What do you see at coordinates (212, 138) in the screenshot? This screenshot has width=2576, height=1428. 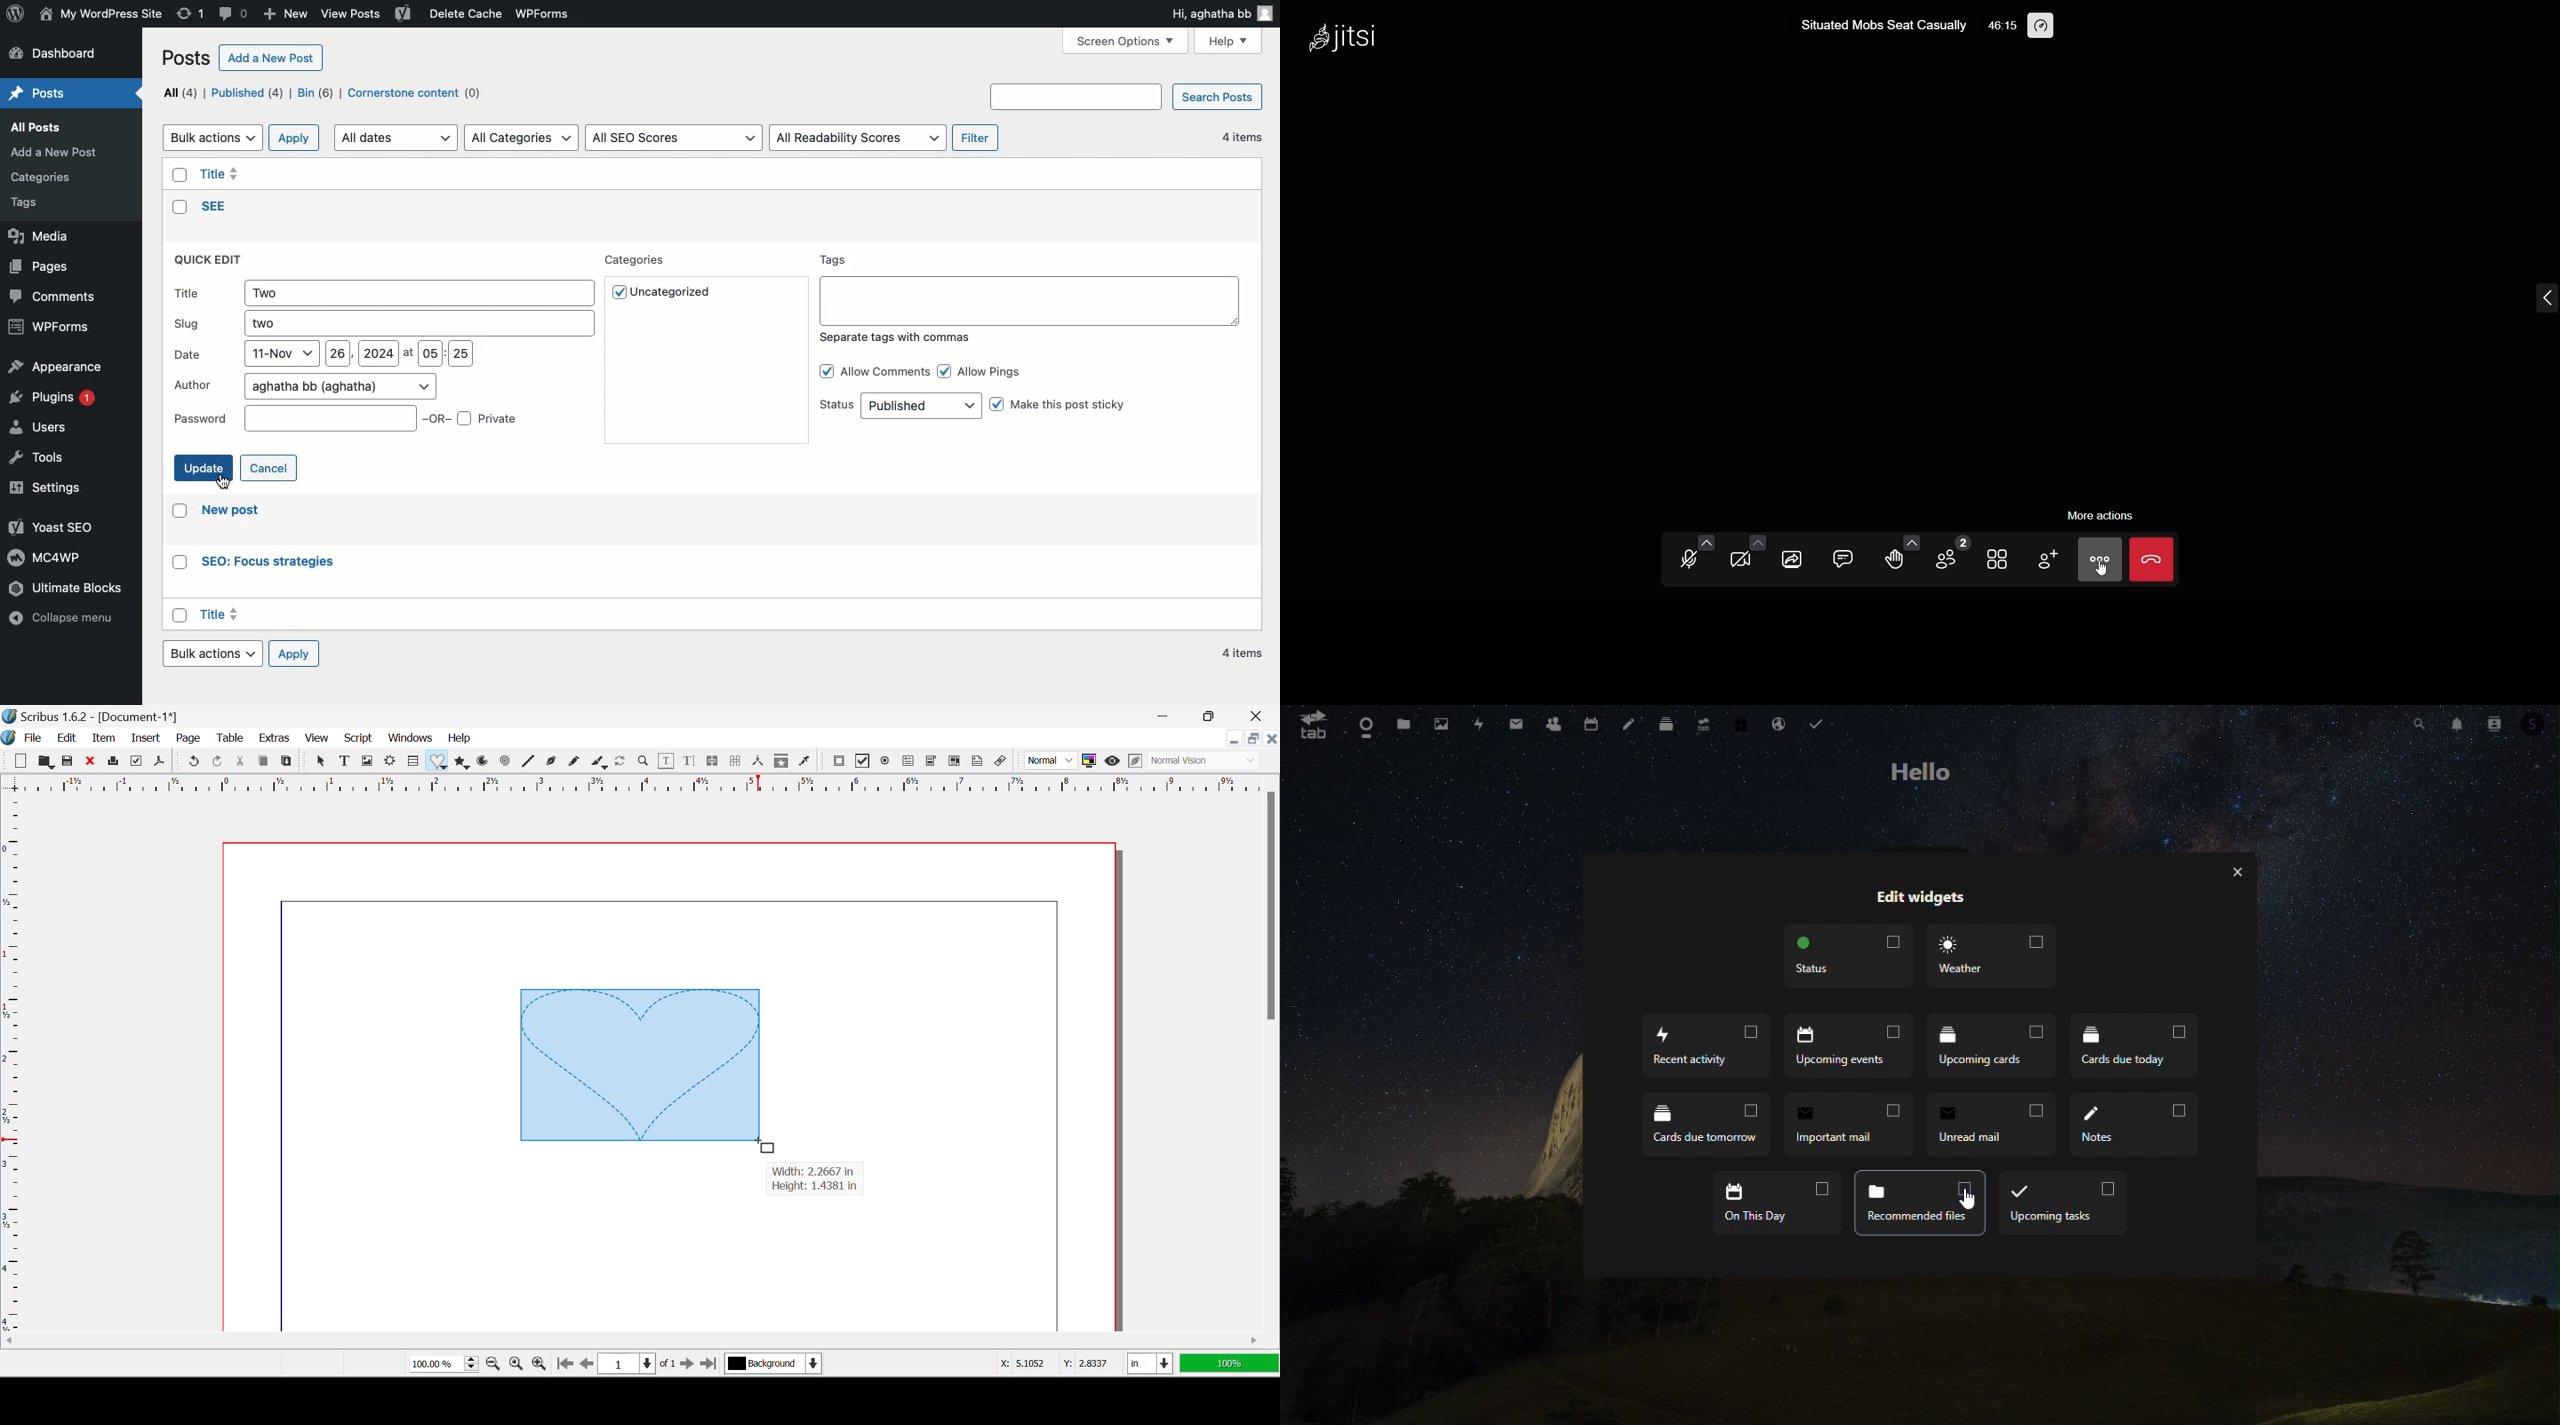 I see `Bulk actions` at bounding box center [212, 138].